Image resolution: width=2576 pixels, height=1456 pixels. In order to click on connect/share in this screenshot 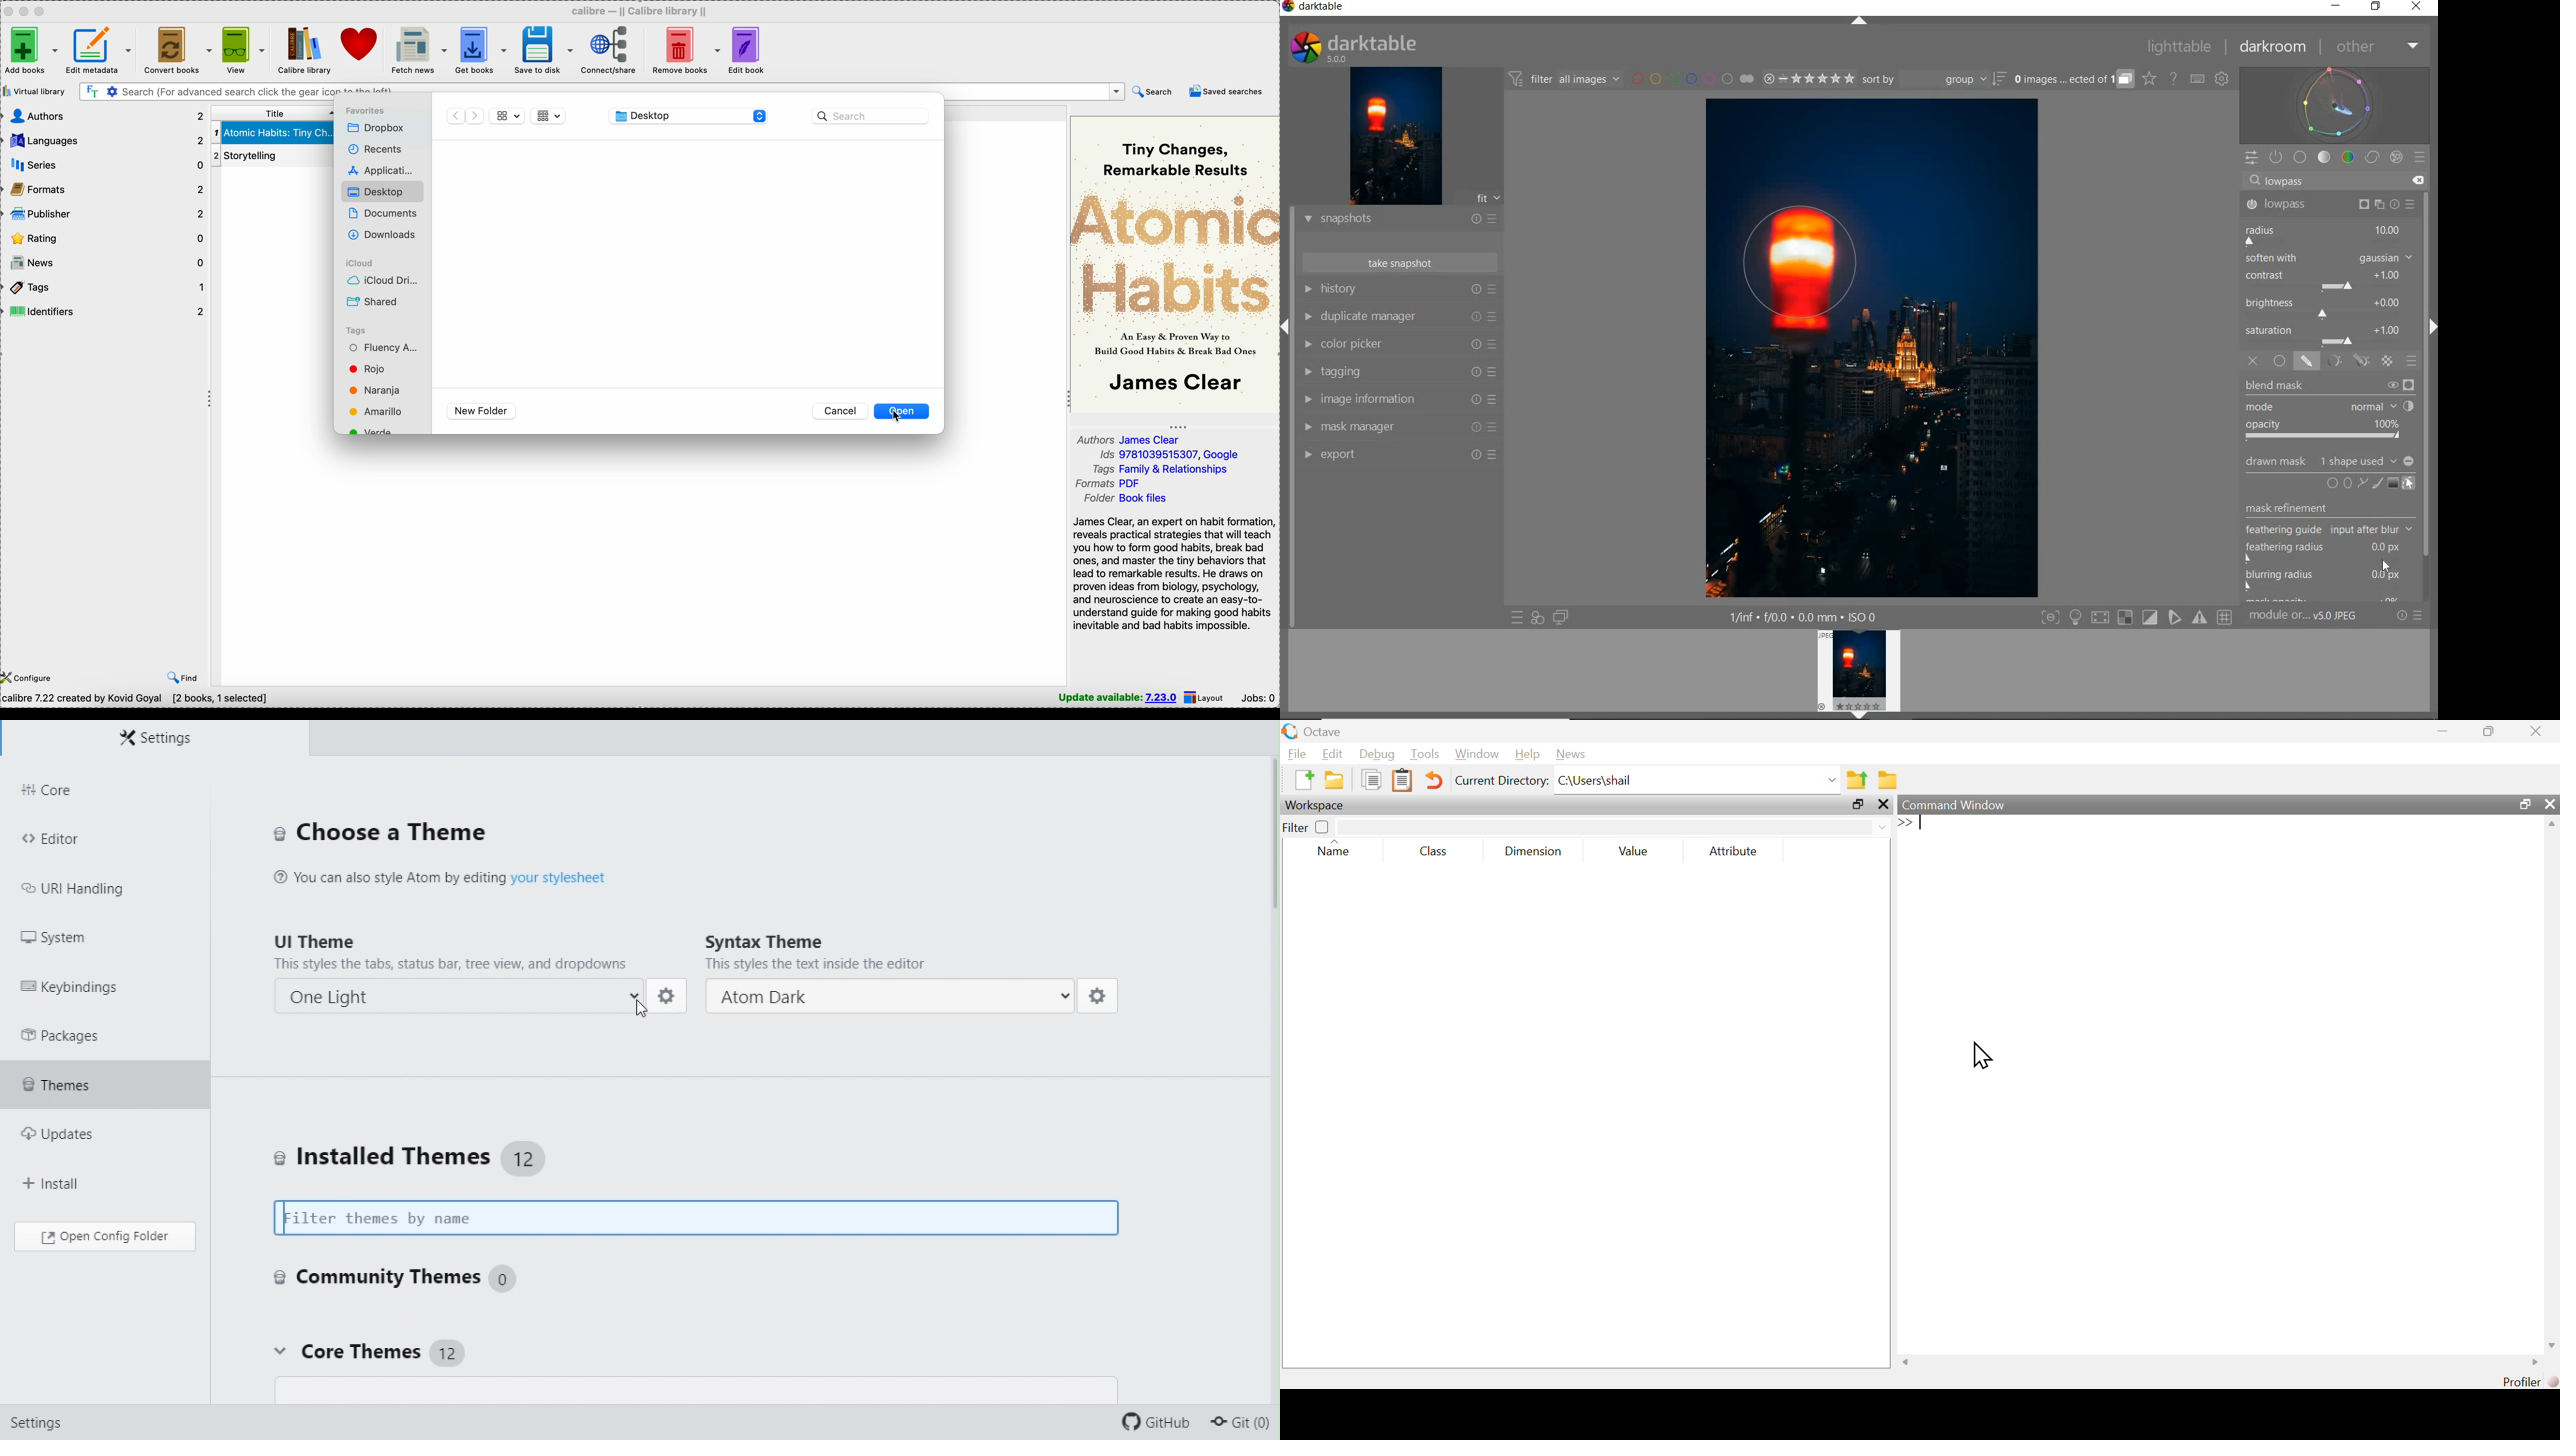, I will do `click(606, 50)`.